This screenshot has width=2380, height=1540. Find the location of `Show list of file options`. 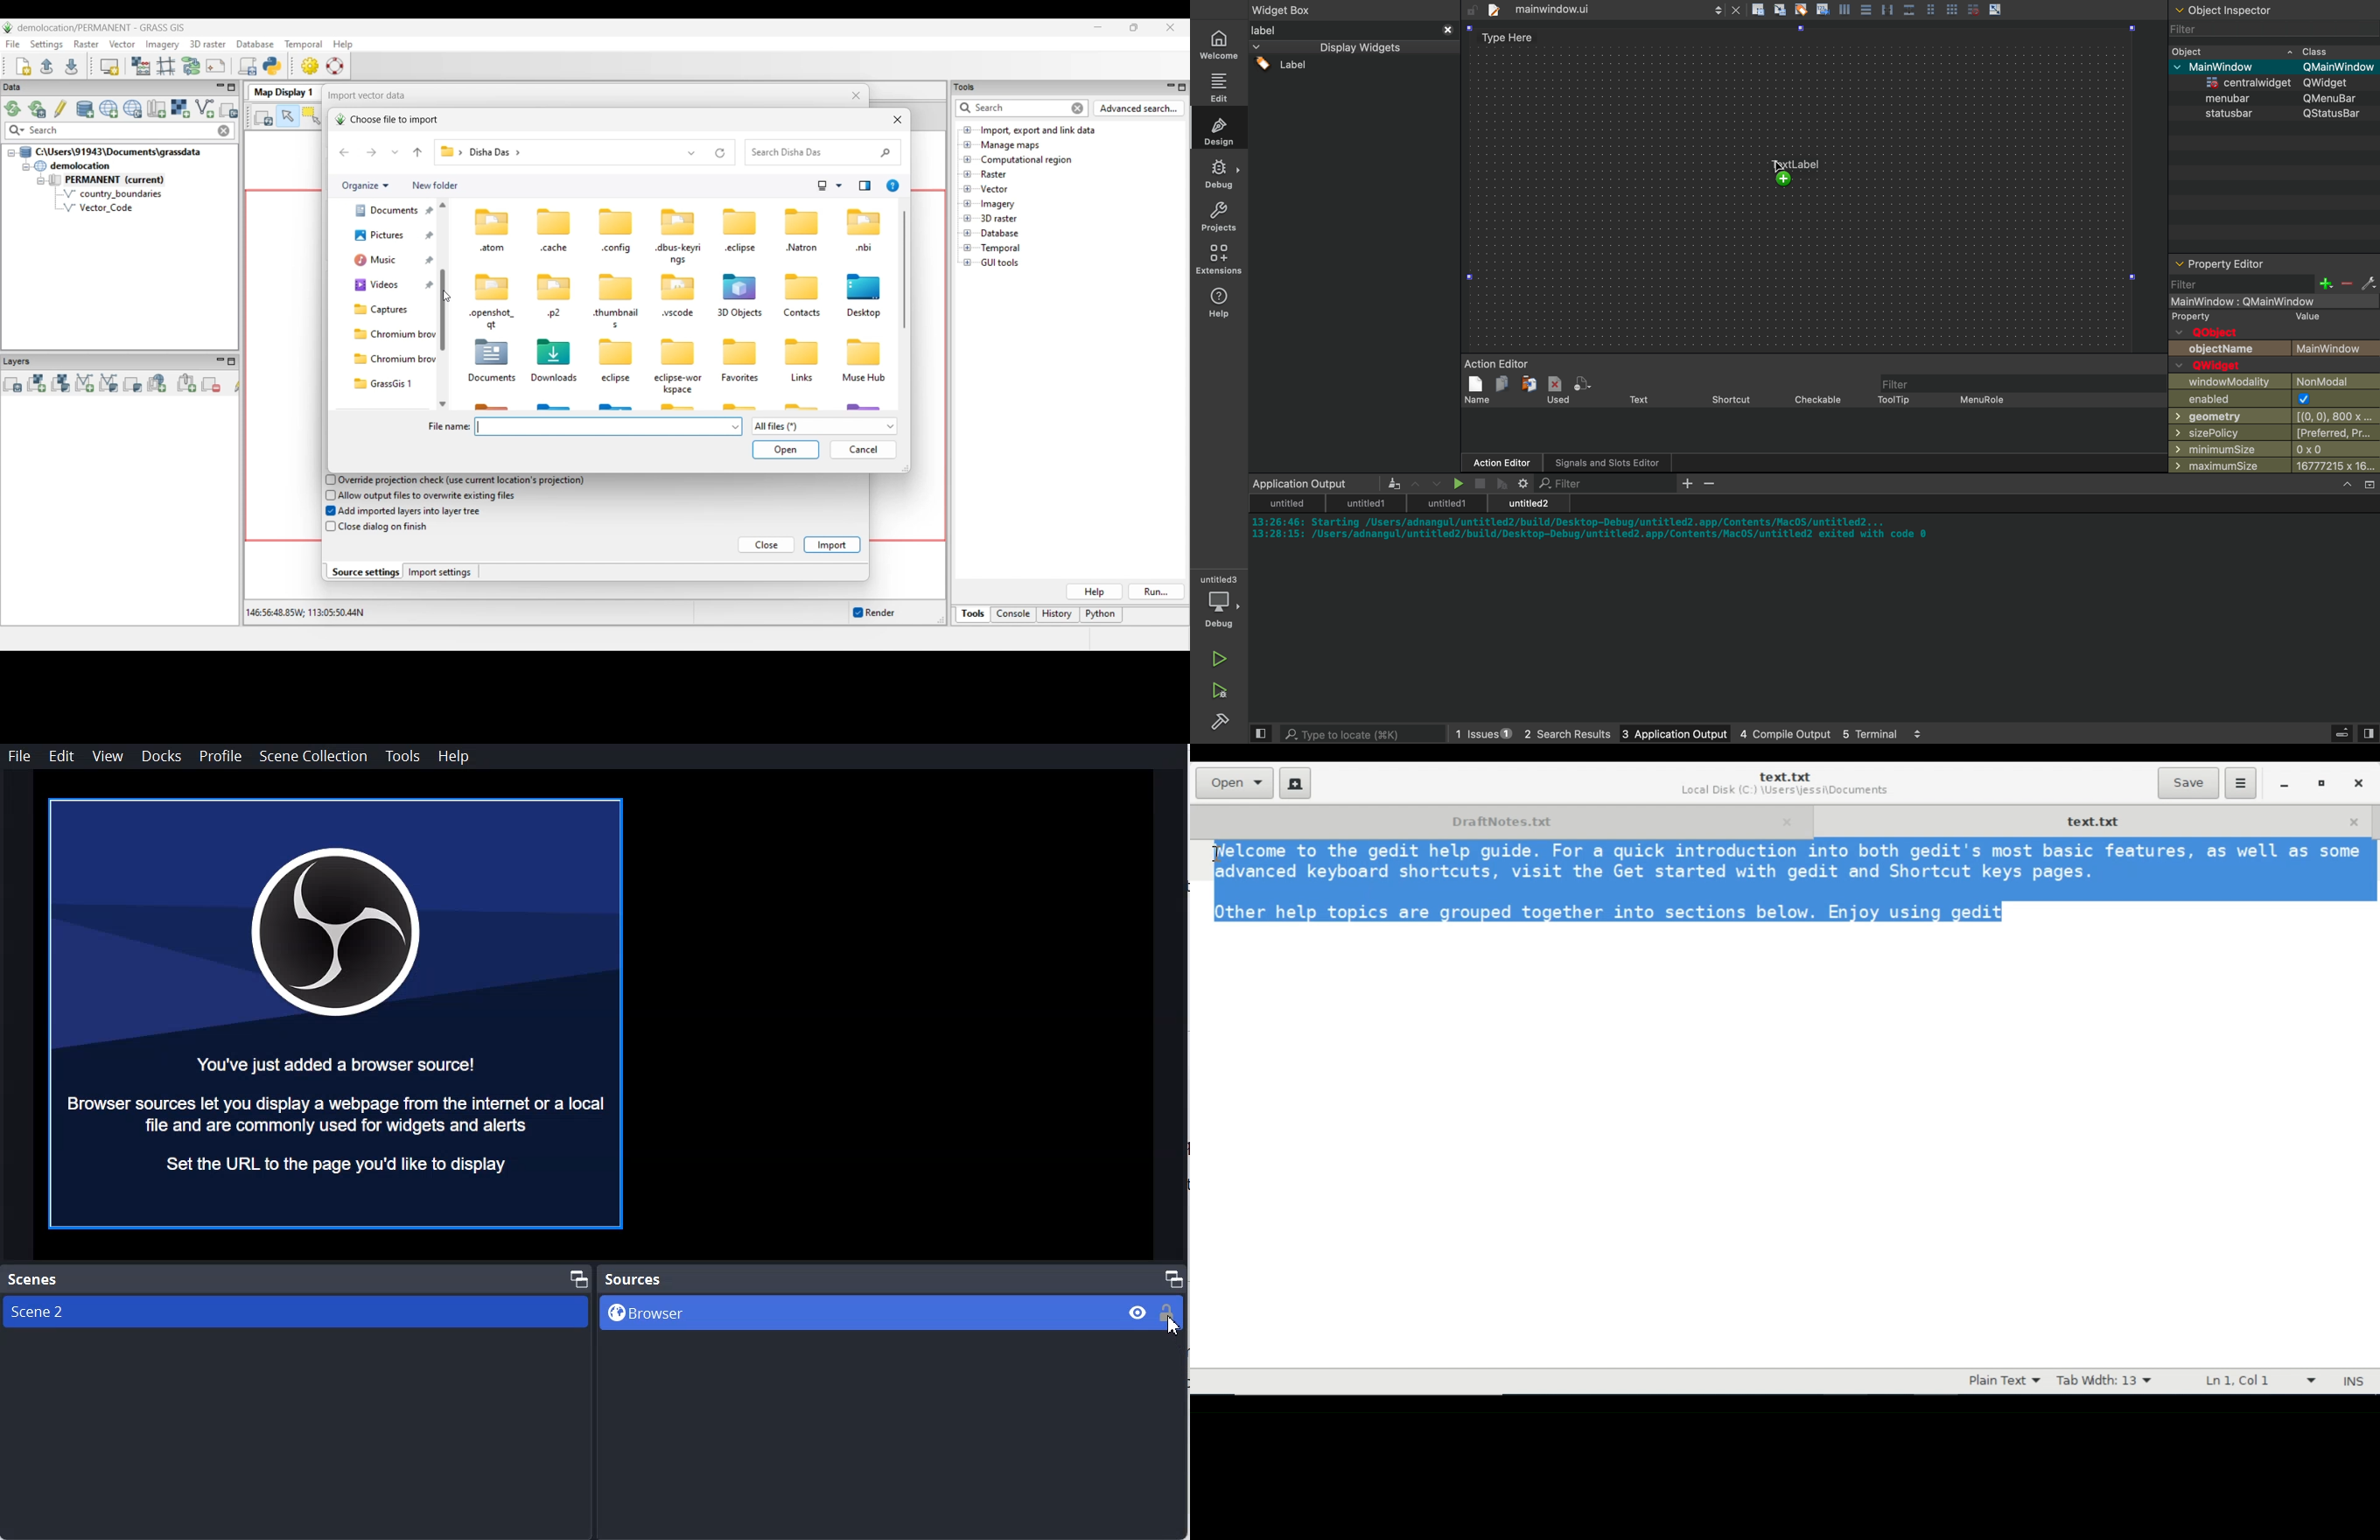

Show list of file options is located at coordinates (824, 426).